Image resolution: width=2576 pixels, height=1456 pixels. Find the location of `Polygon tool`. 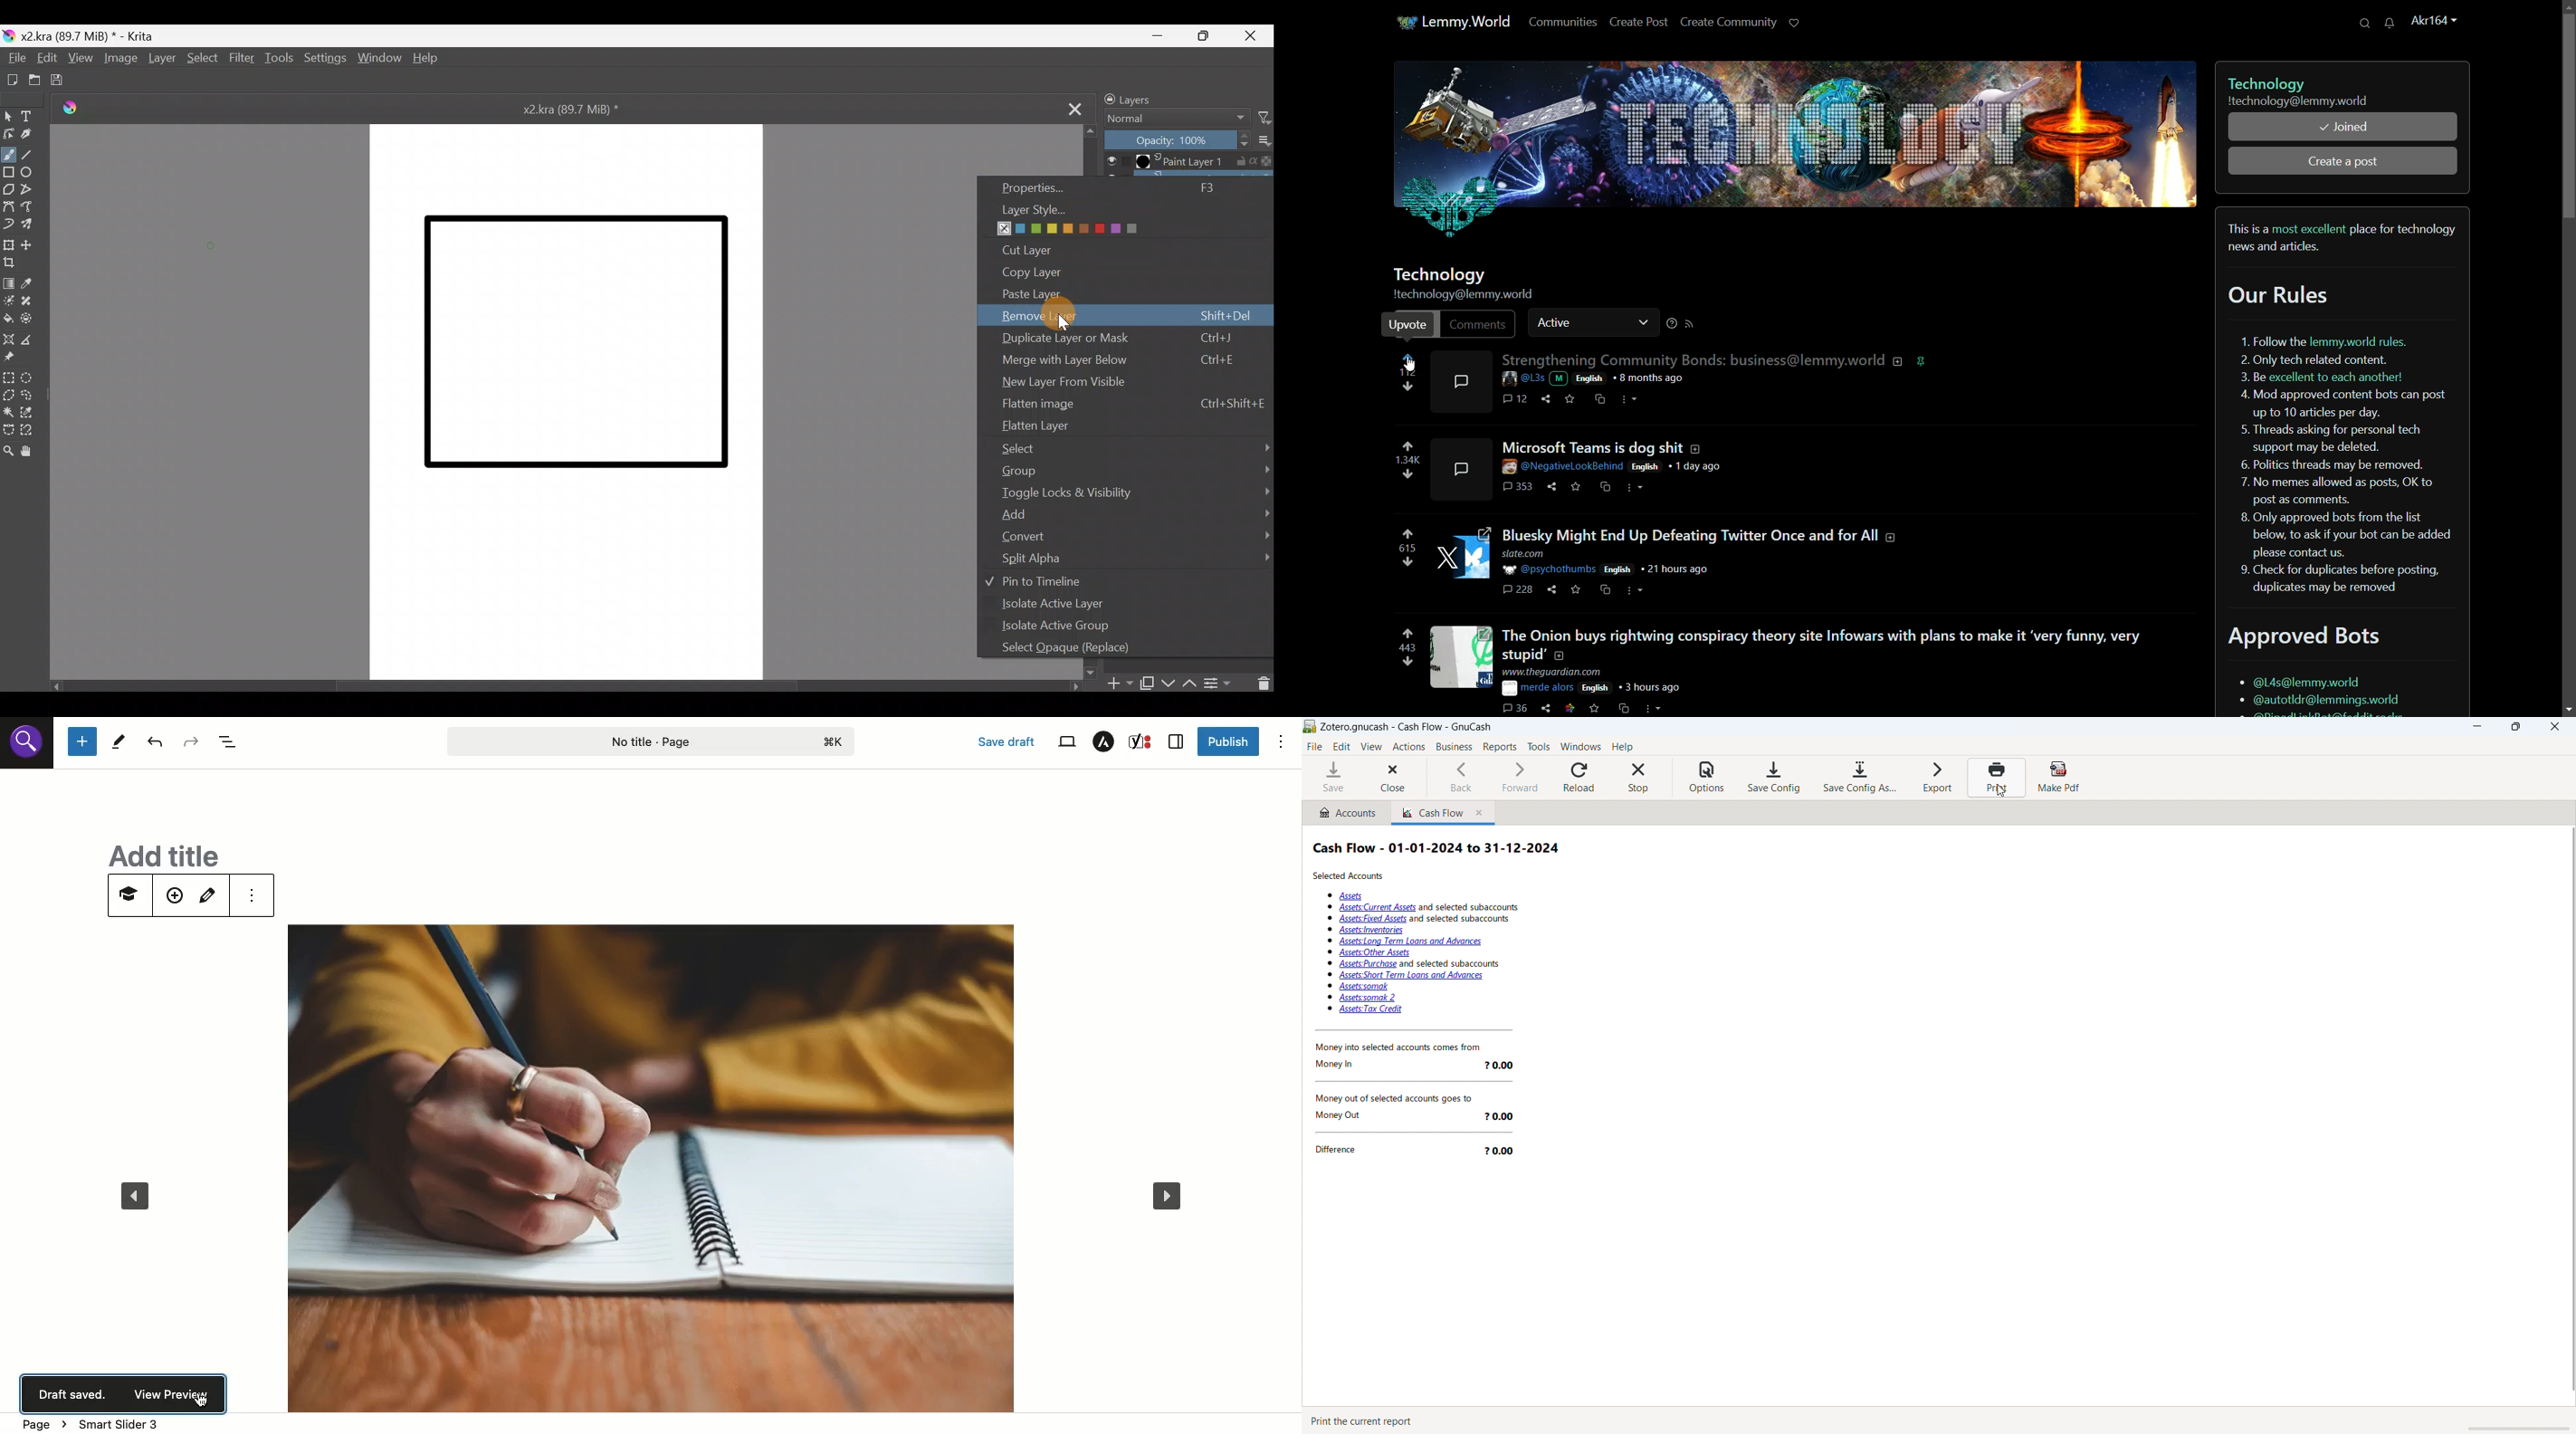

Polygon tool is located at coordinates (8, 191).